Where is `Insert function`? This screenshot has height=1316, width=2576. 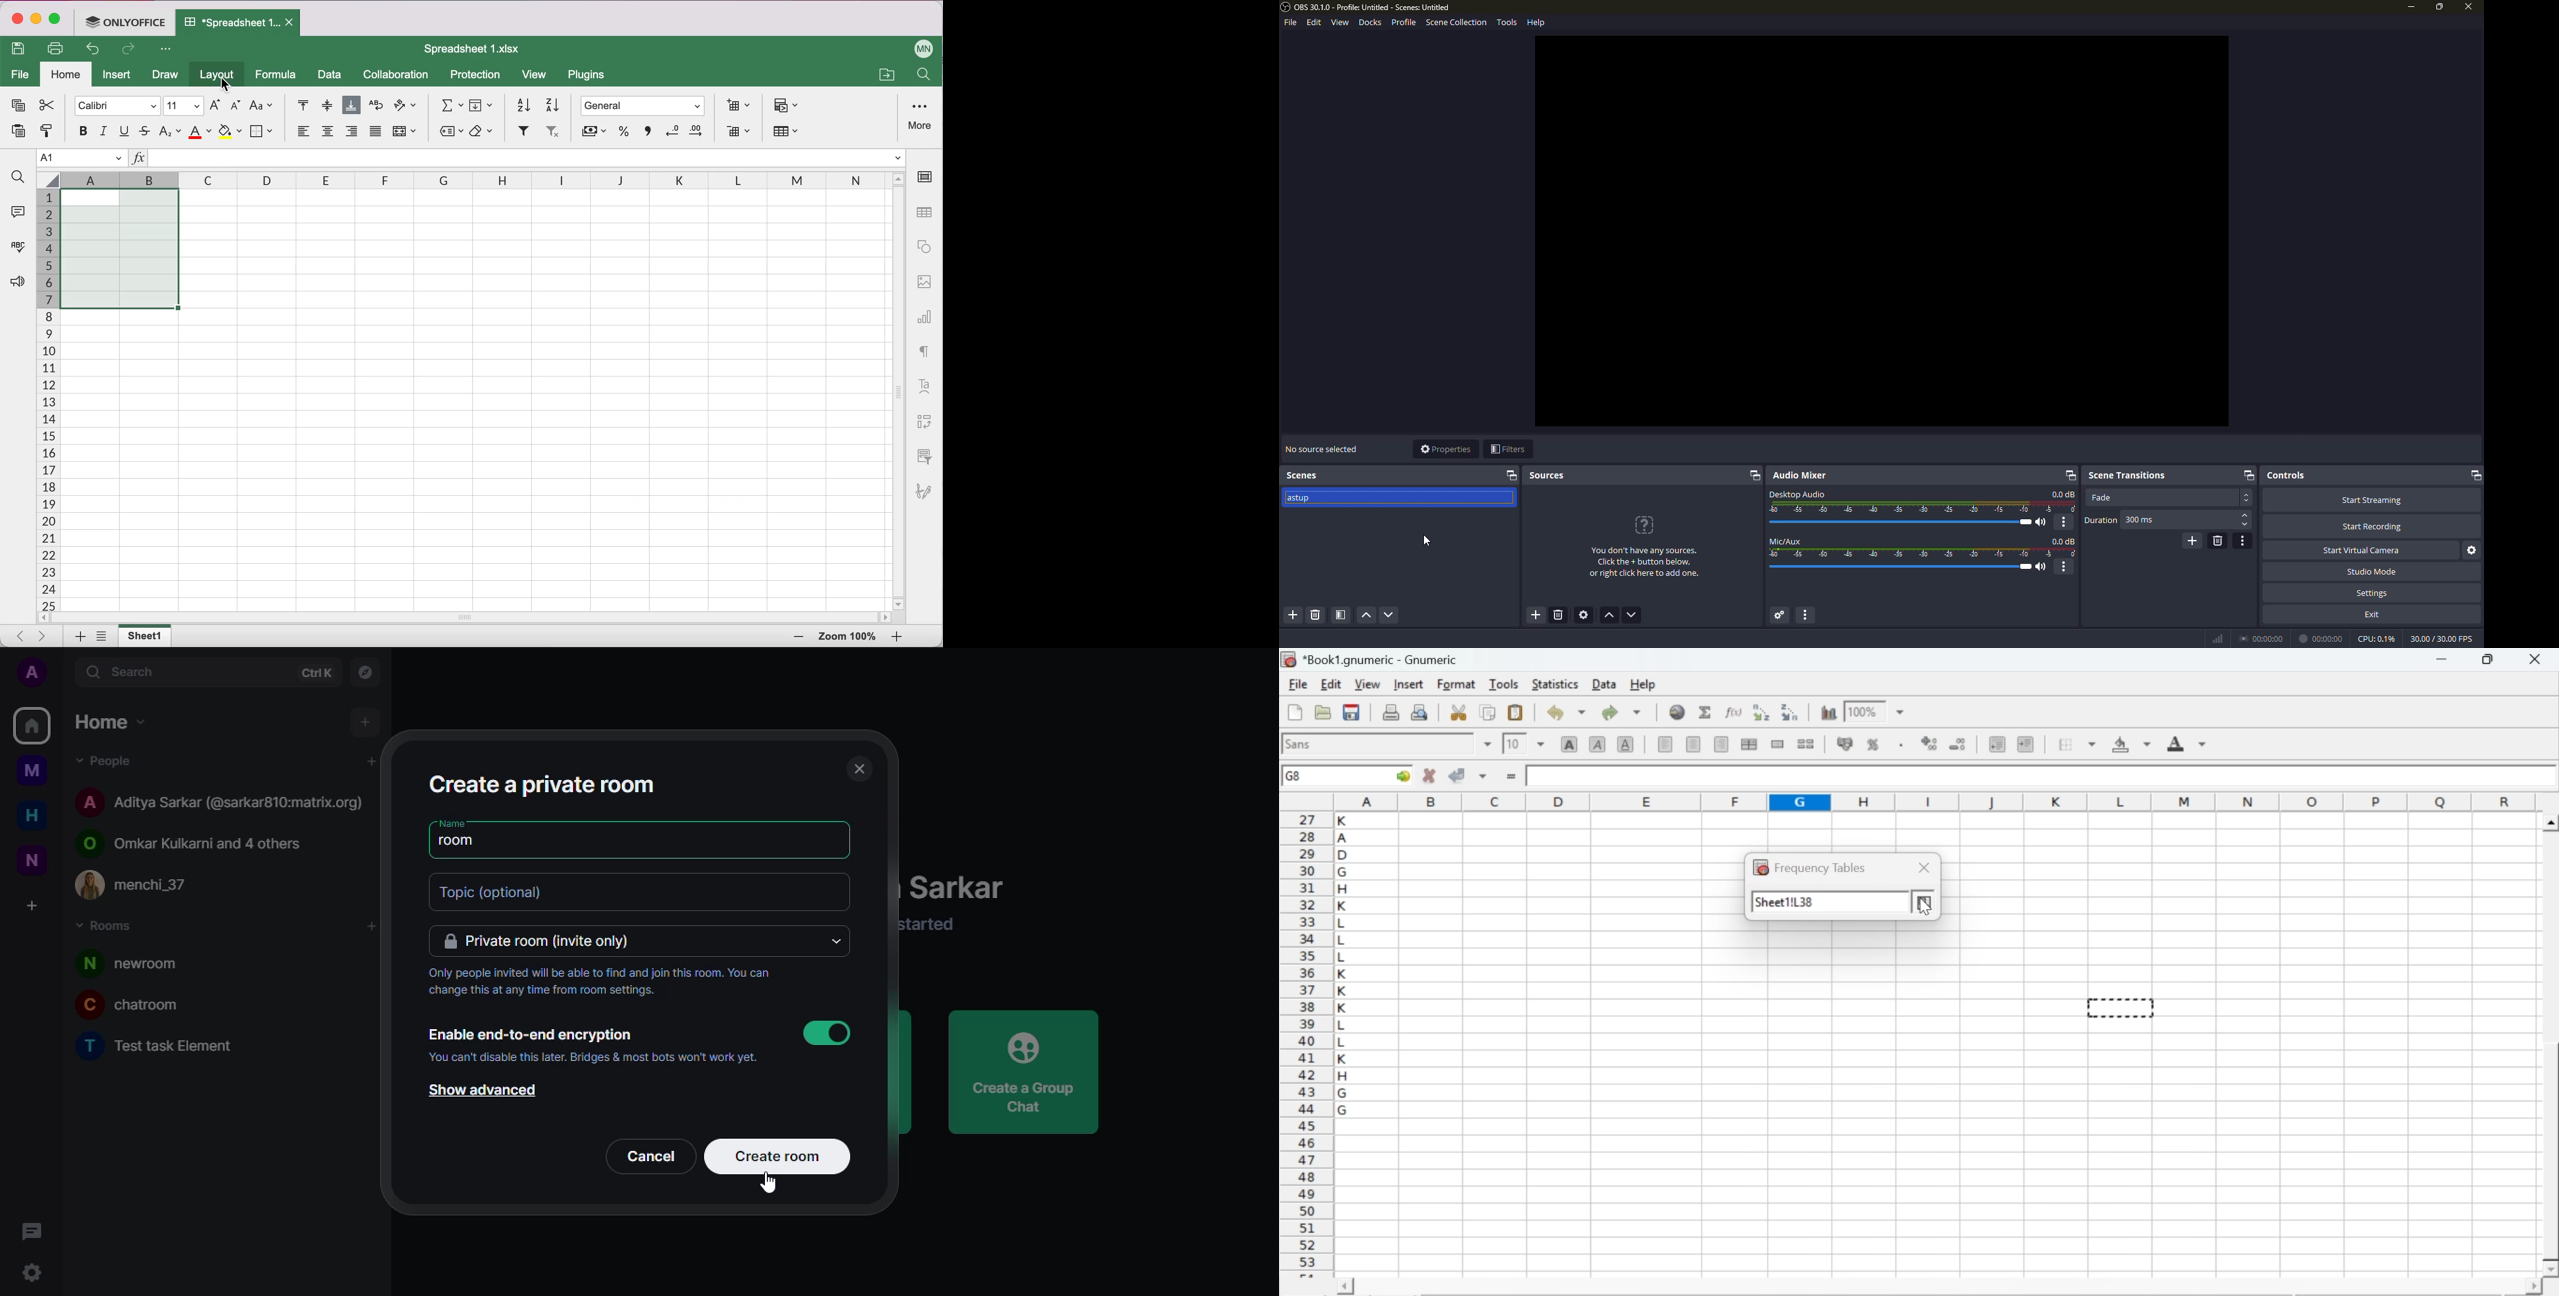
Insert function is located at coordinates (138, 160).